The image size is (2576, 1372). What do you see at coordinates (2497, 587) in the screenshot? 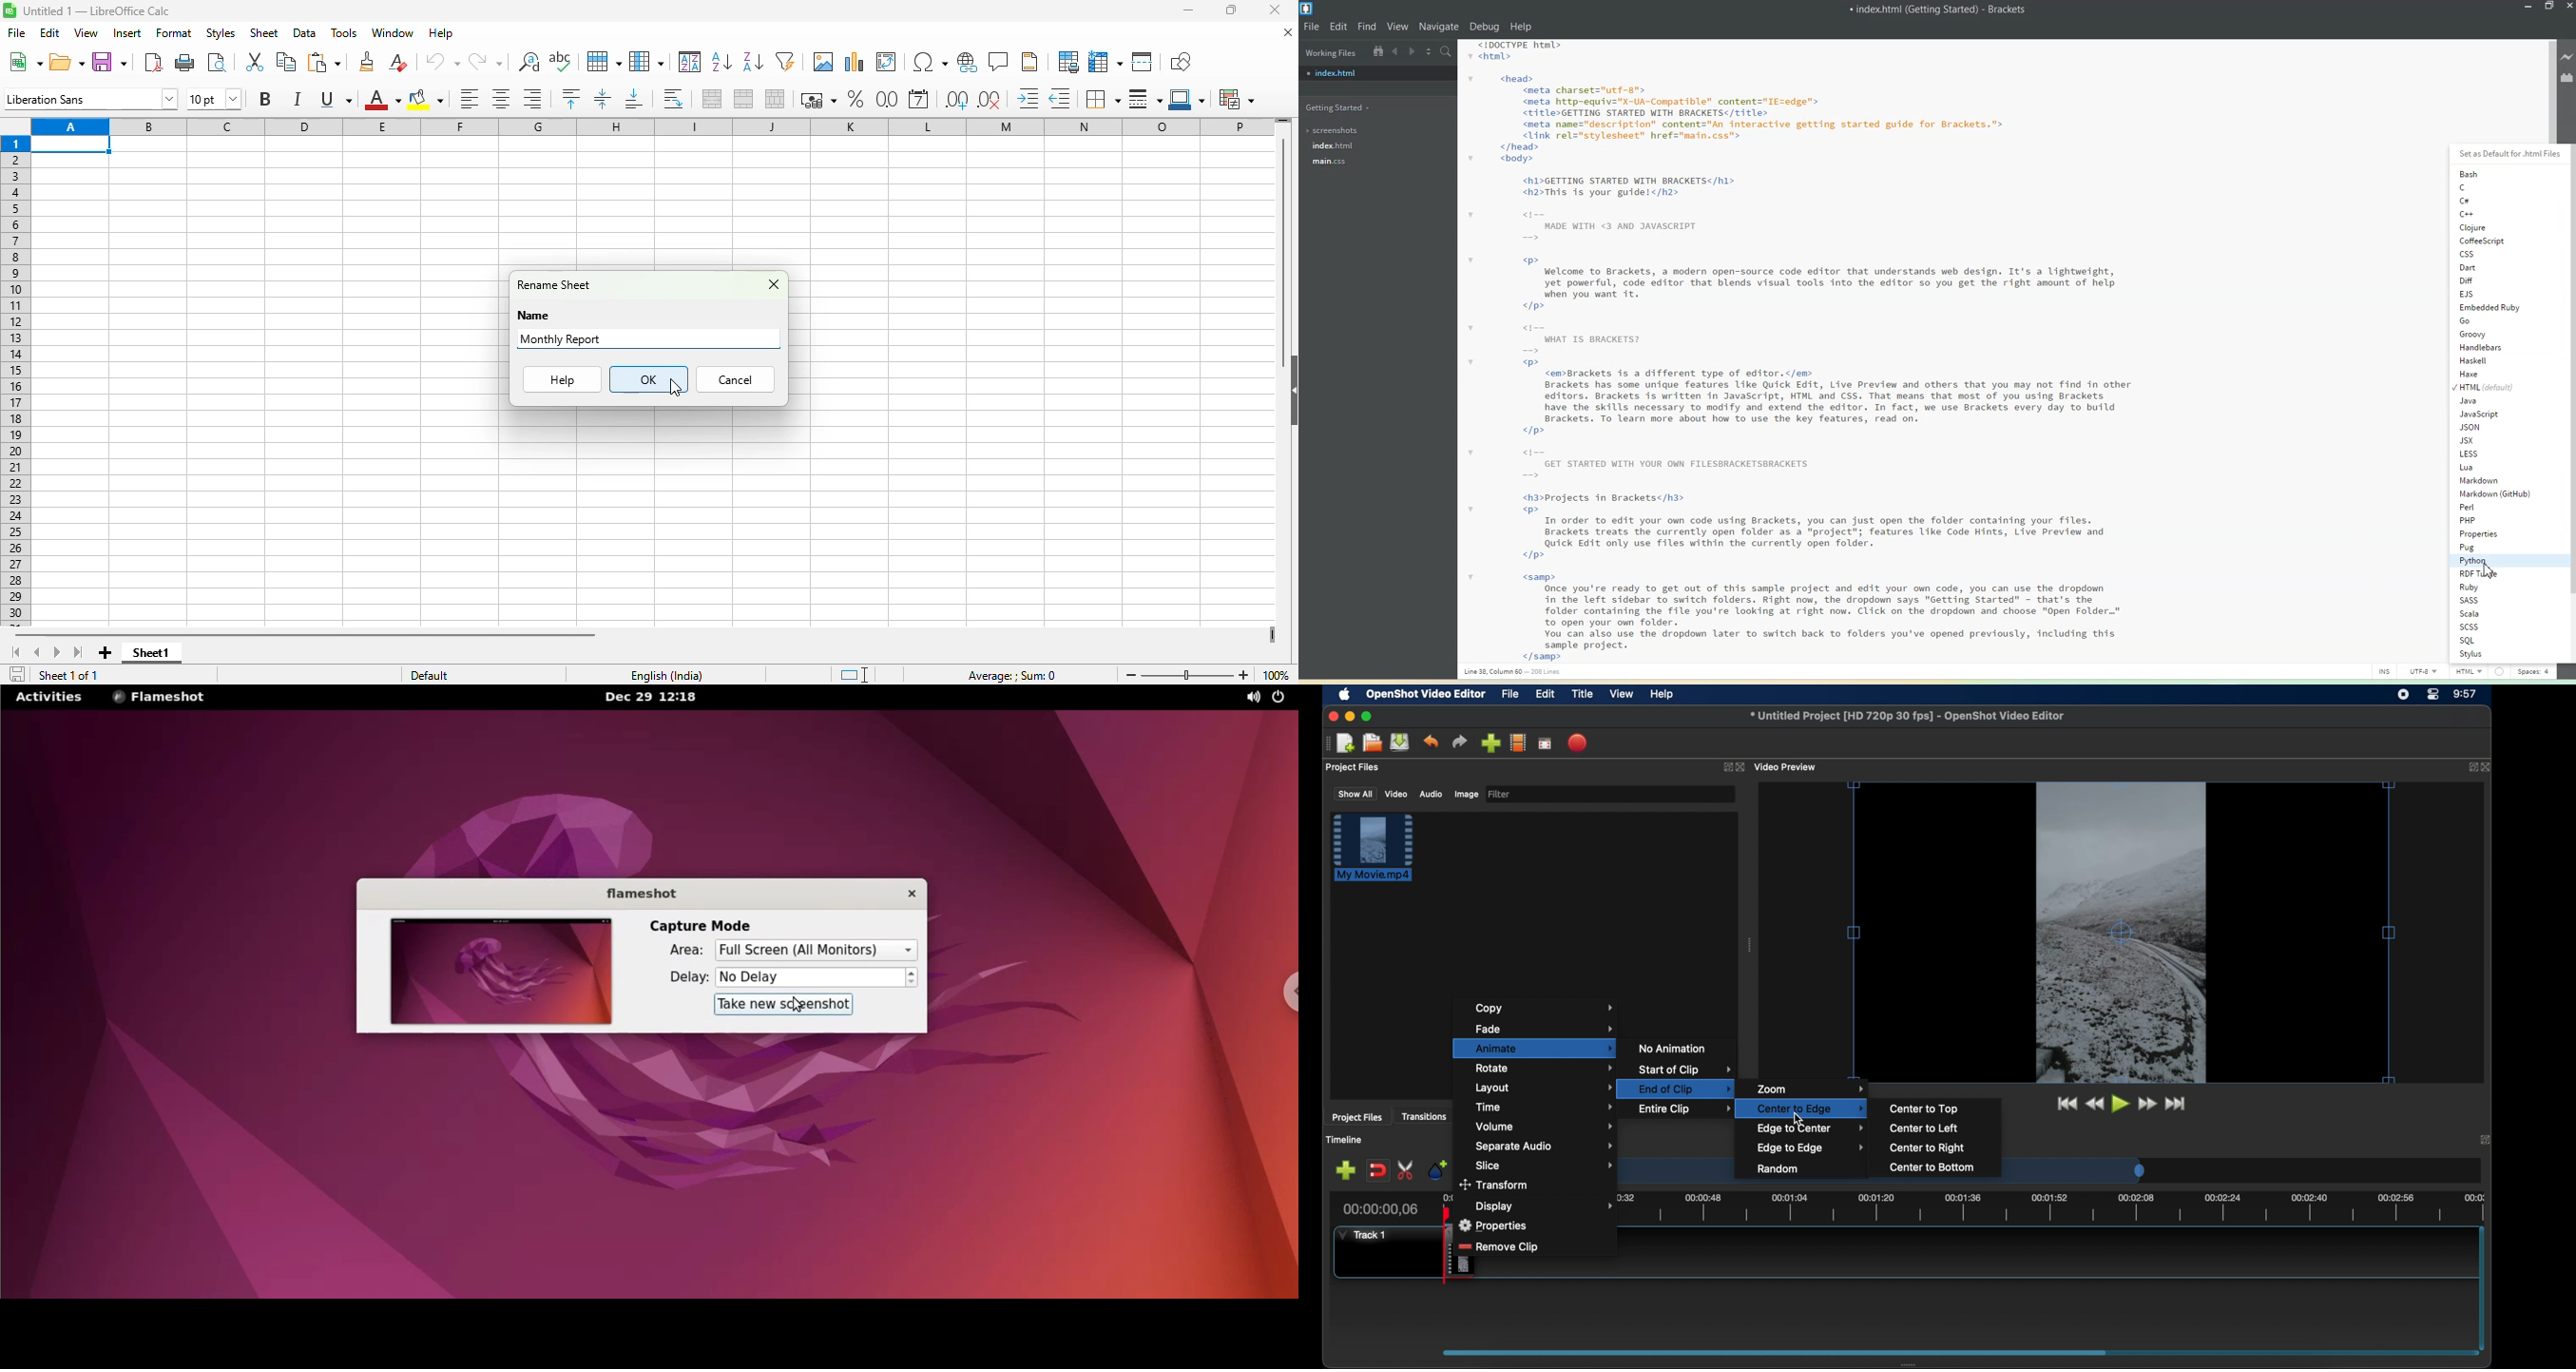
I see `Ruby` at bounding box center [2497, 587].